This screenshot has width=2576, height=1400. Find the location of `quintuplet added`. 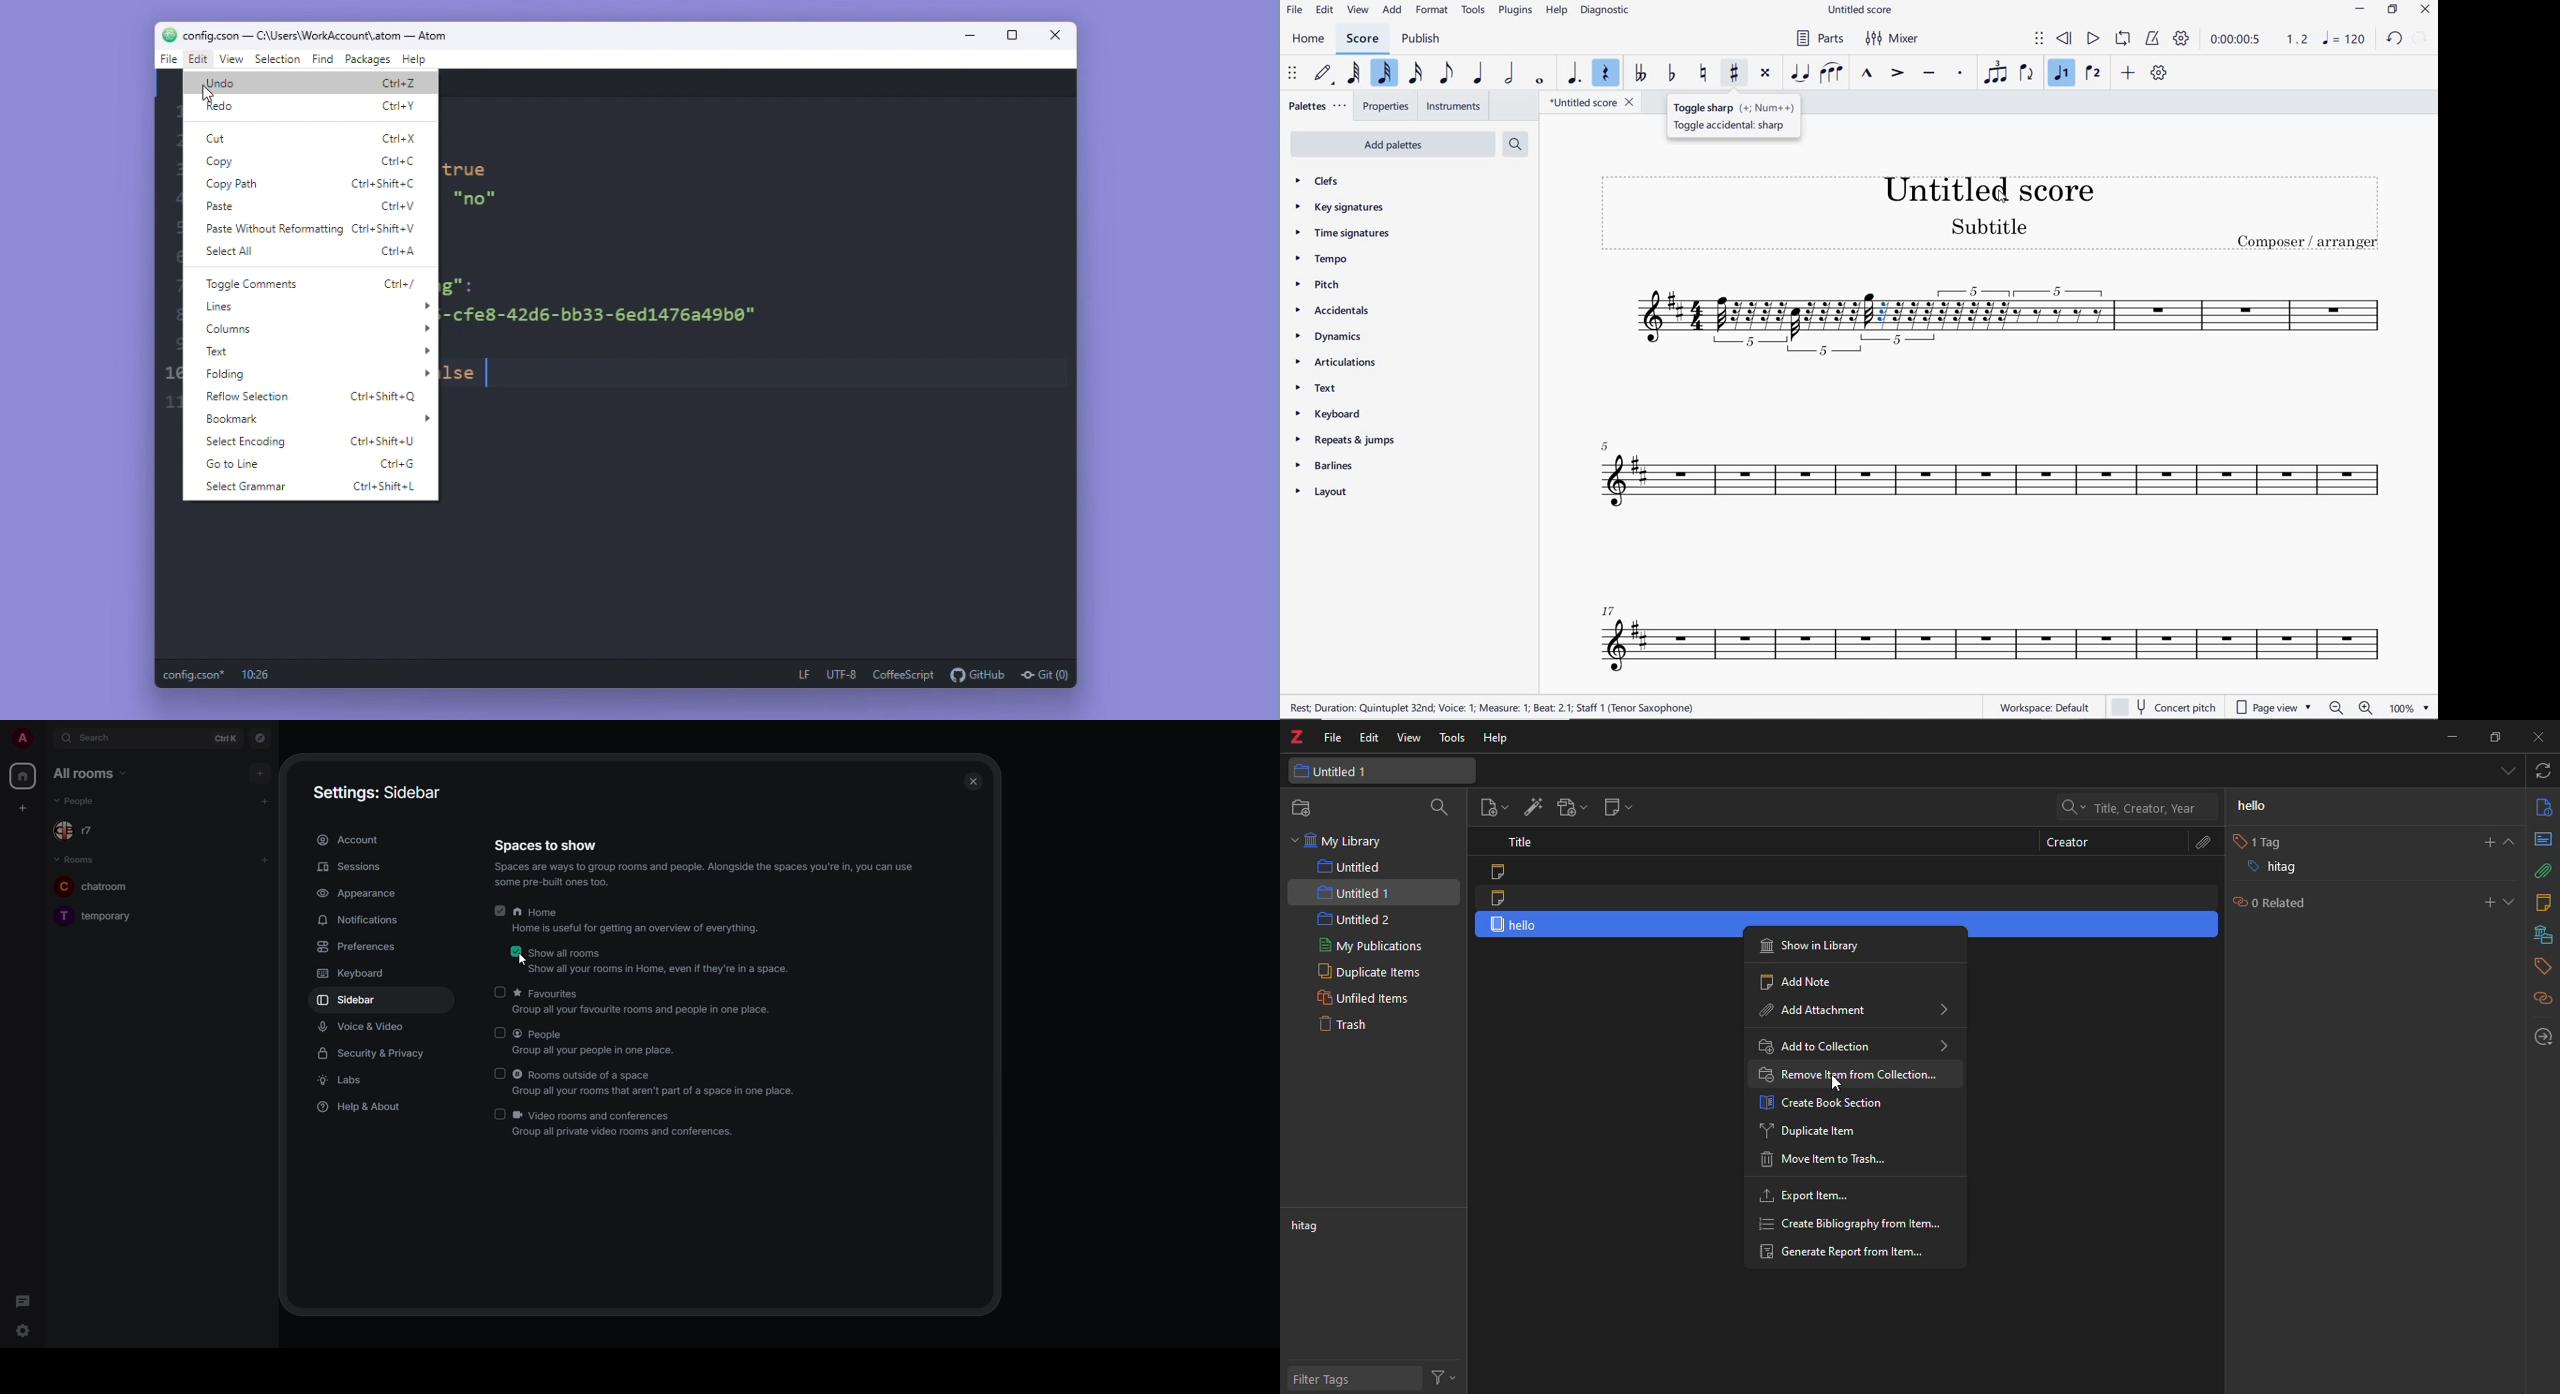

quintuplet added is located at coordinates (2003, 325).